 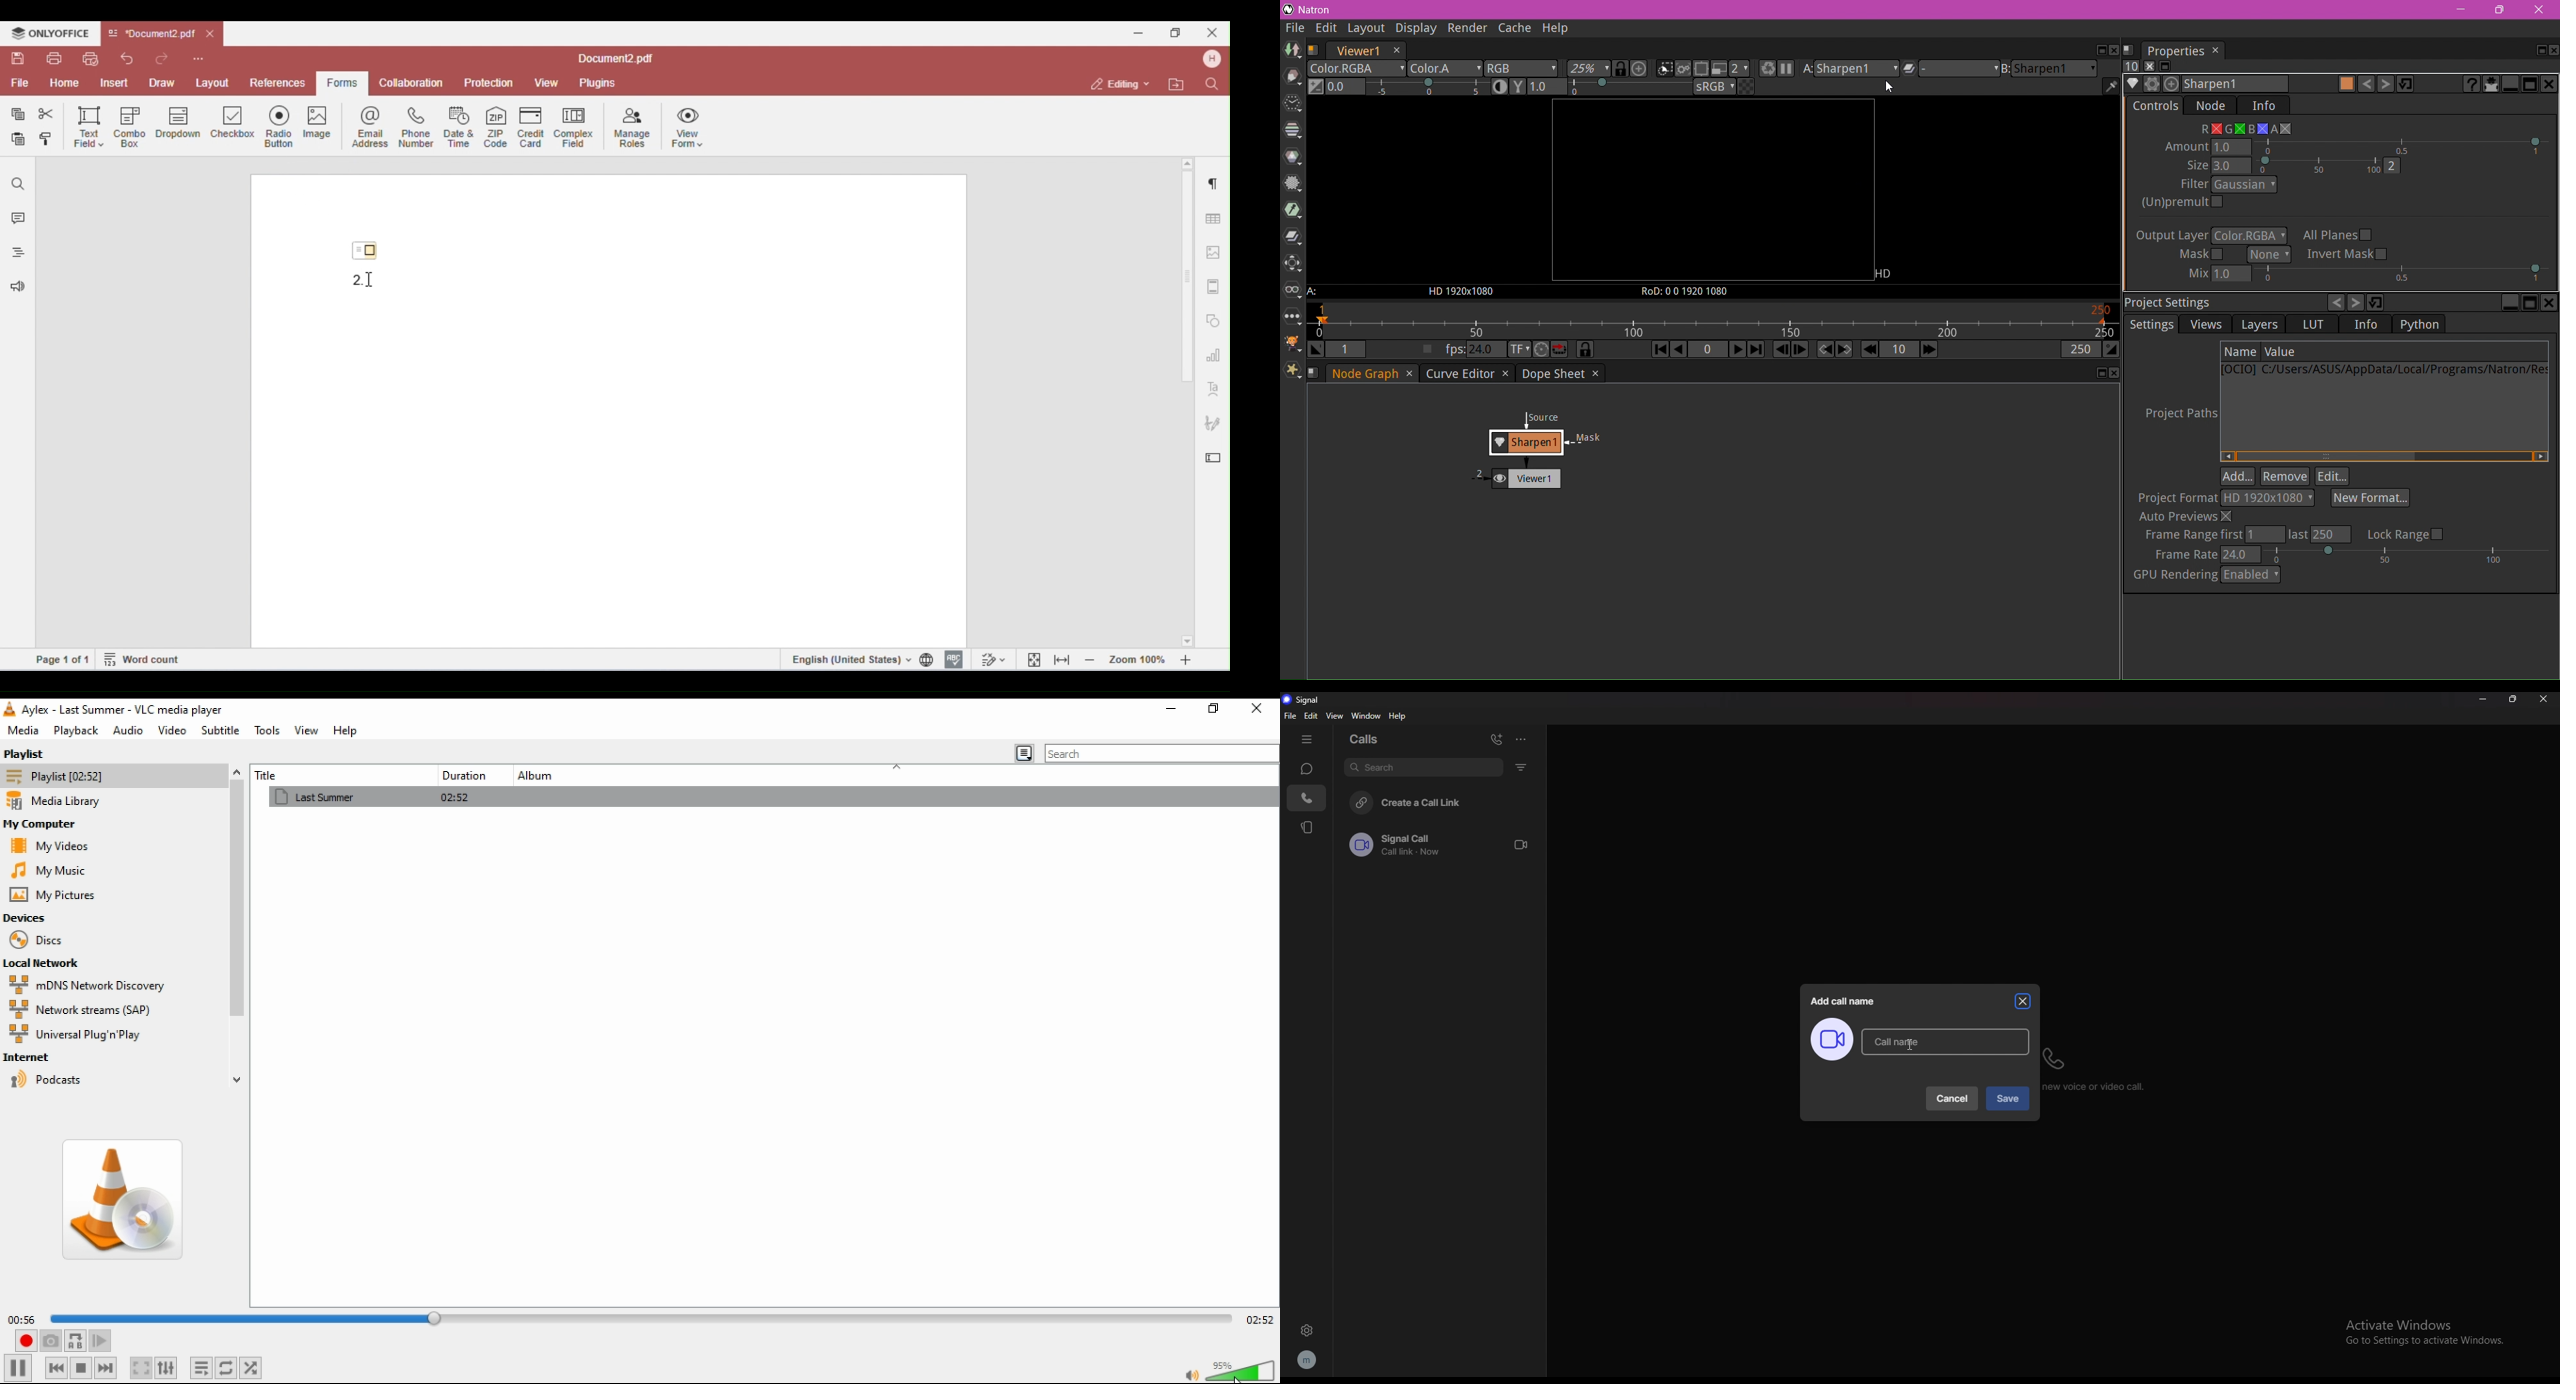 What do you see at coordinates (305, 731) in the screenshot?
I see `view` at bounding box center [305, 731].